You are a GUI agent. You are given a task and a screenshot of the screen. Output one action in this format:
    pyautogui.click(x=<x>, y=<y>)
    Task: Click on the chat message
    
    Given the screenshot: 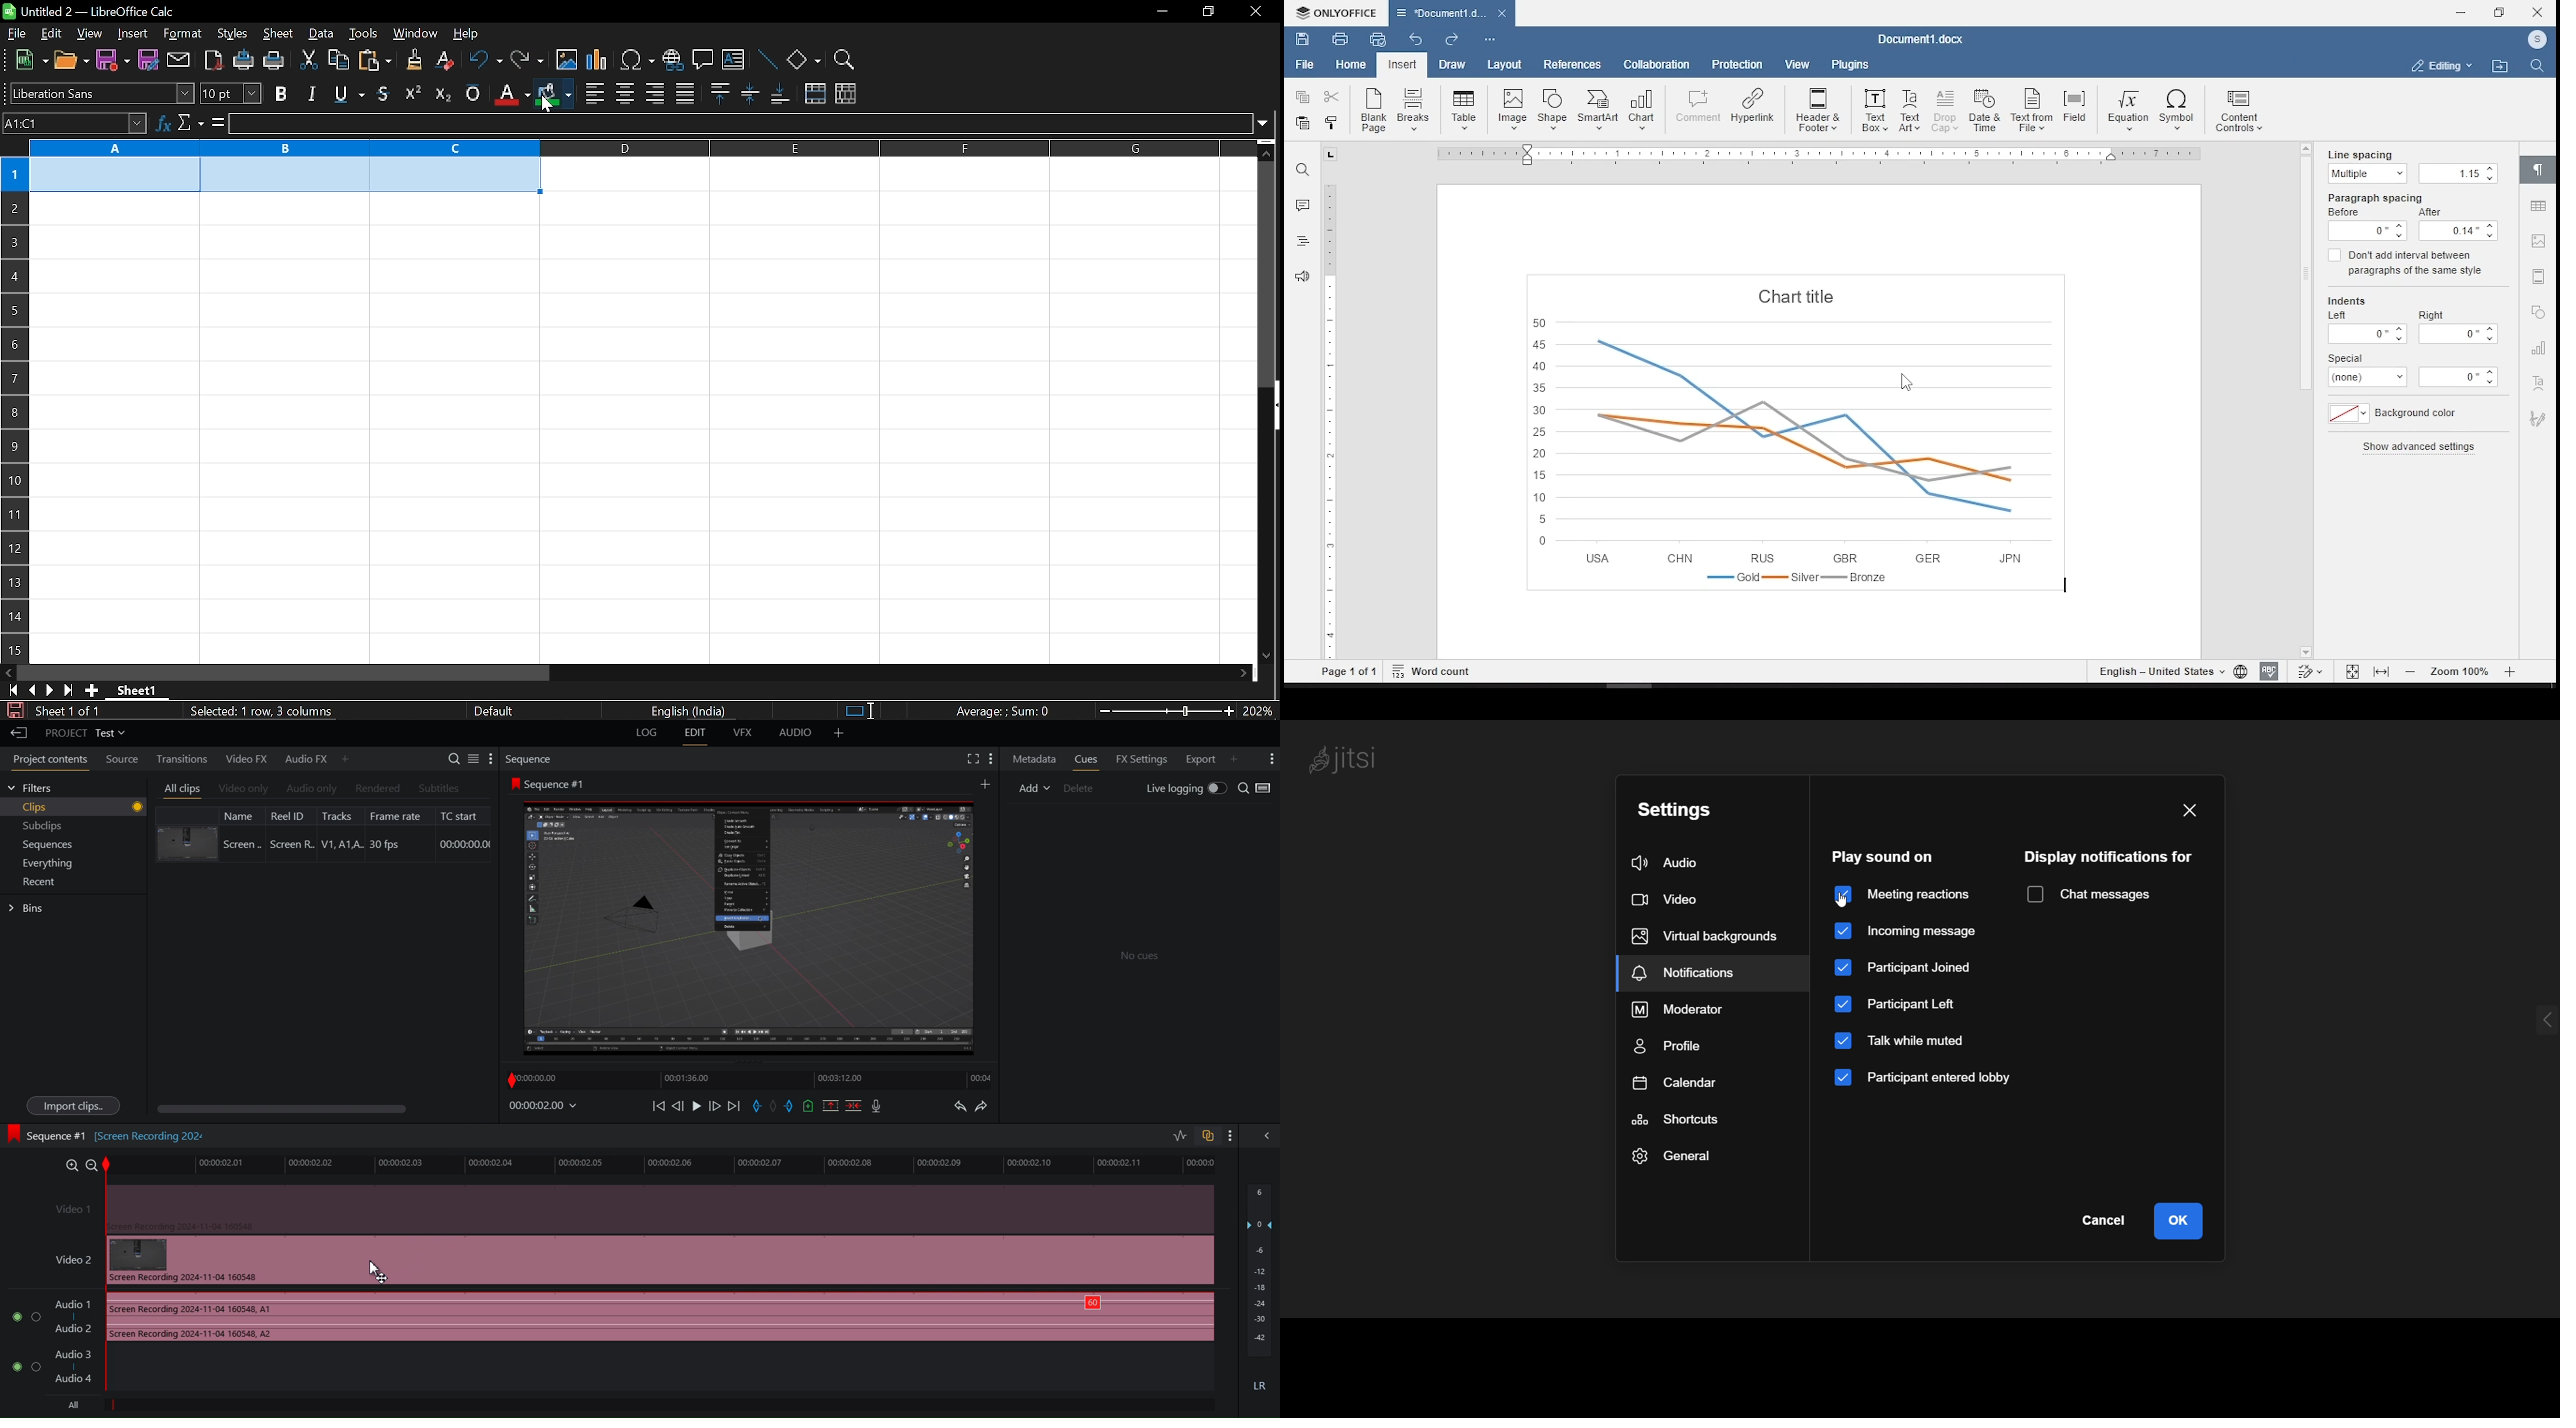 What is the action you would take?
    pyautogui.click(x=2091, y=893)
    